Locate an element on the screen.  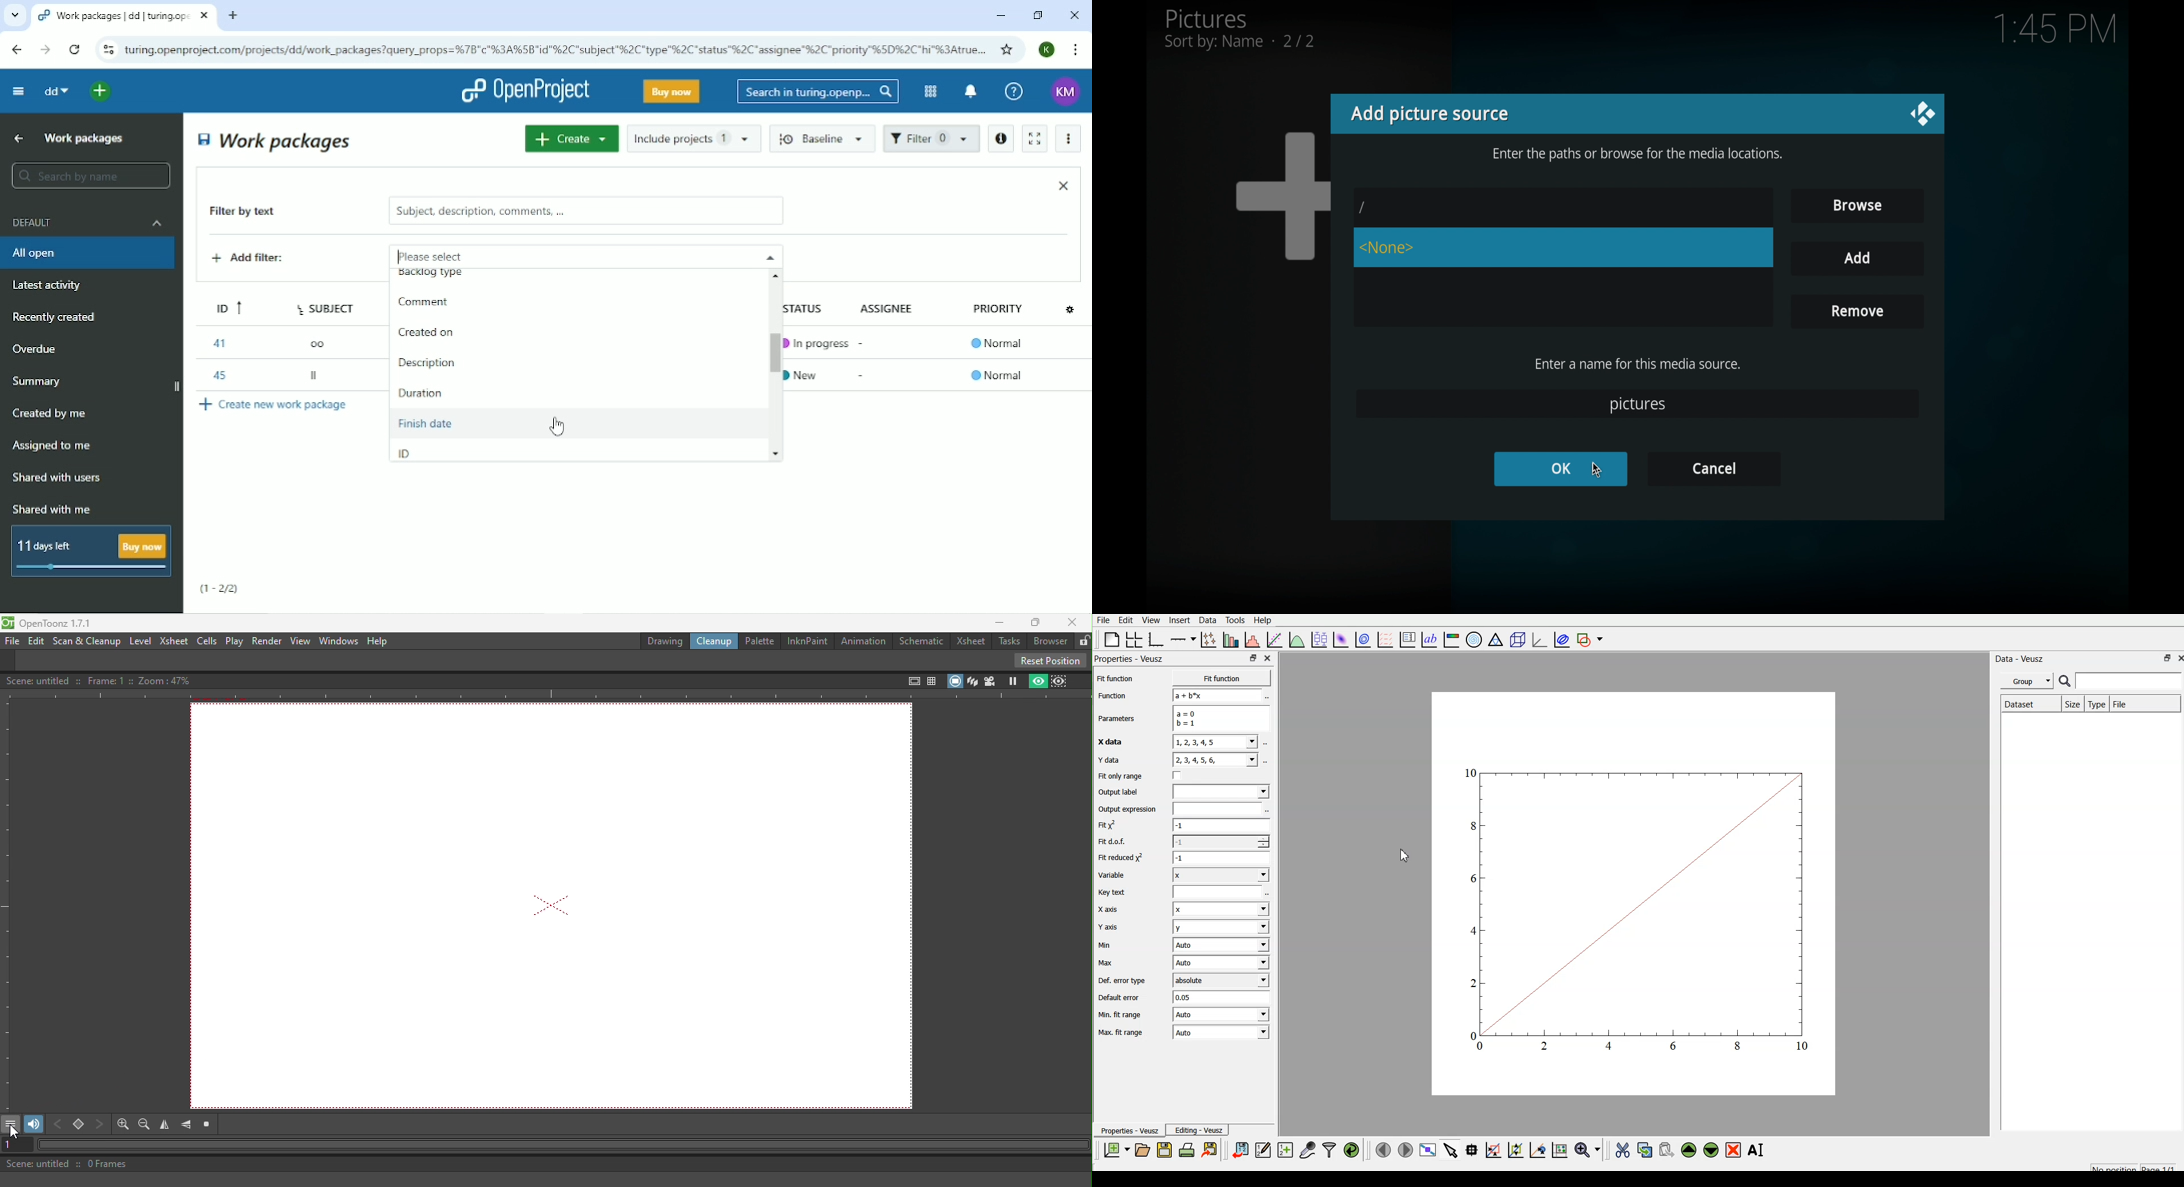
check box is located at coordinates (1179, 775).